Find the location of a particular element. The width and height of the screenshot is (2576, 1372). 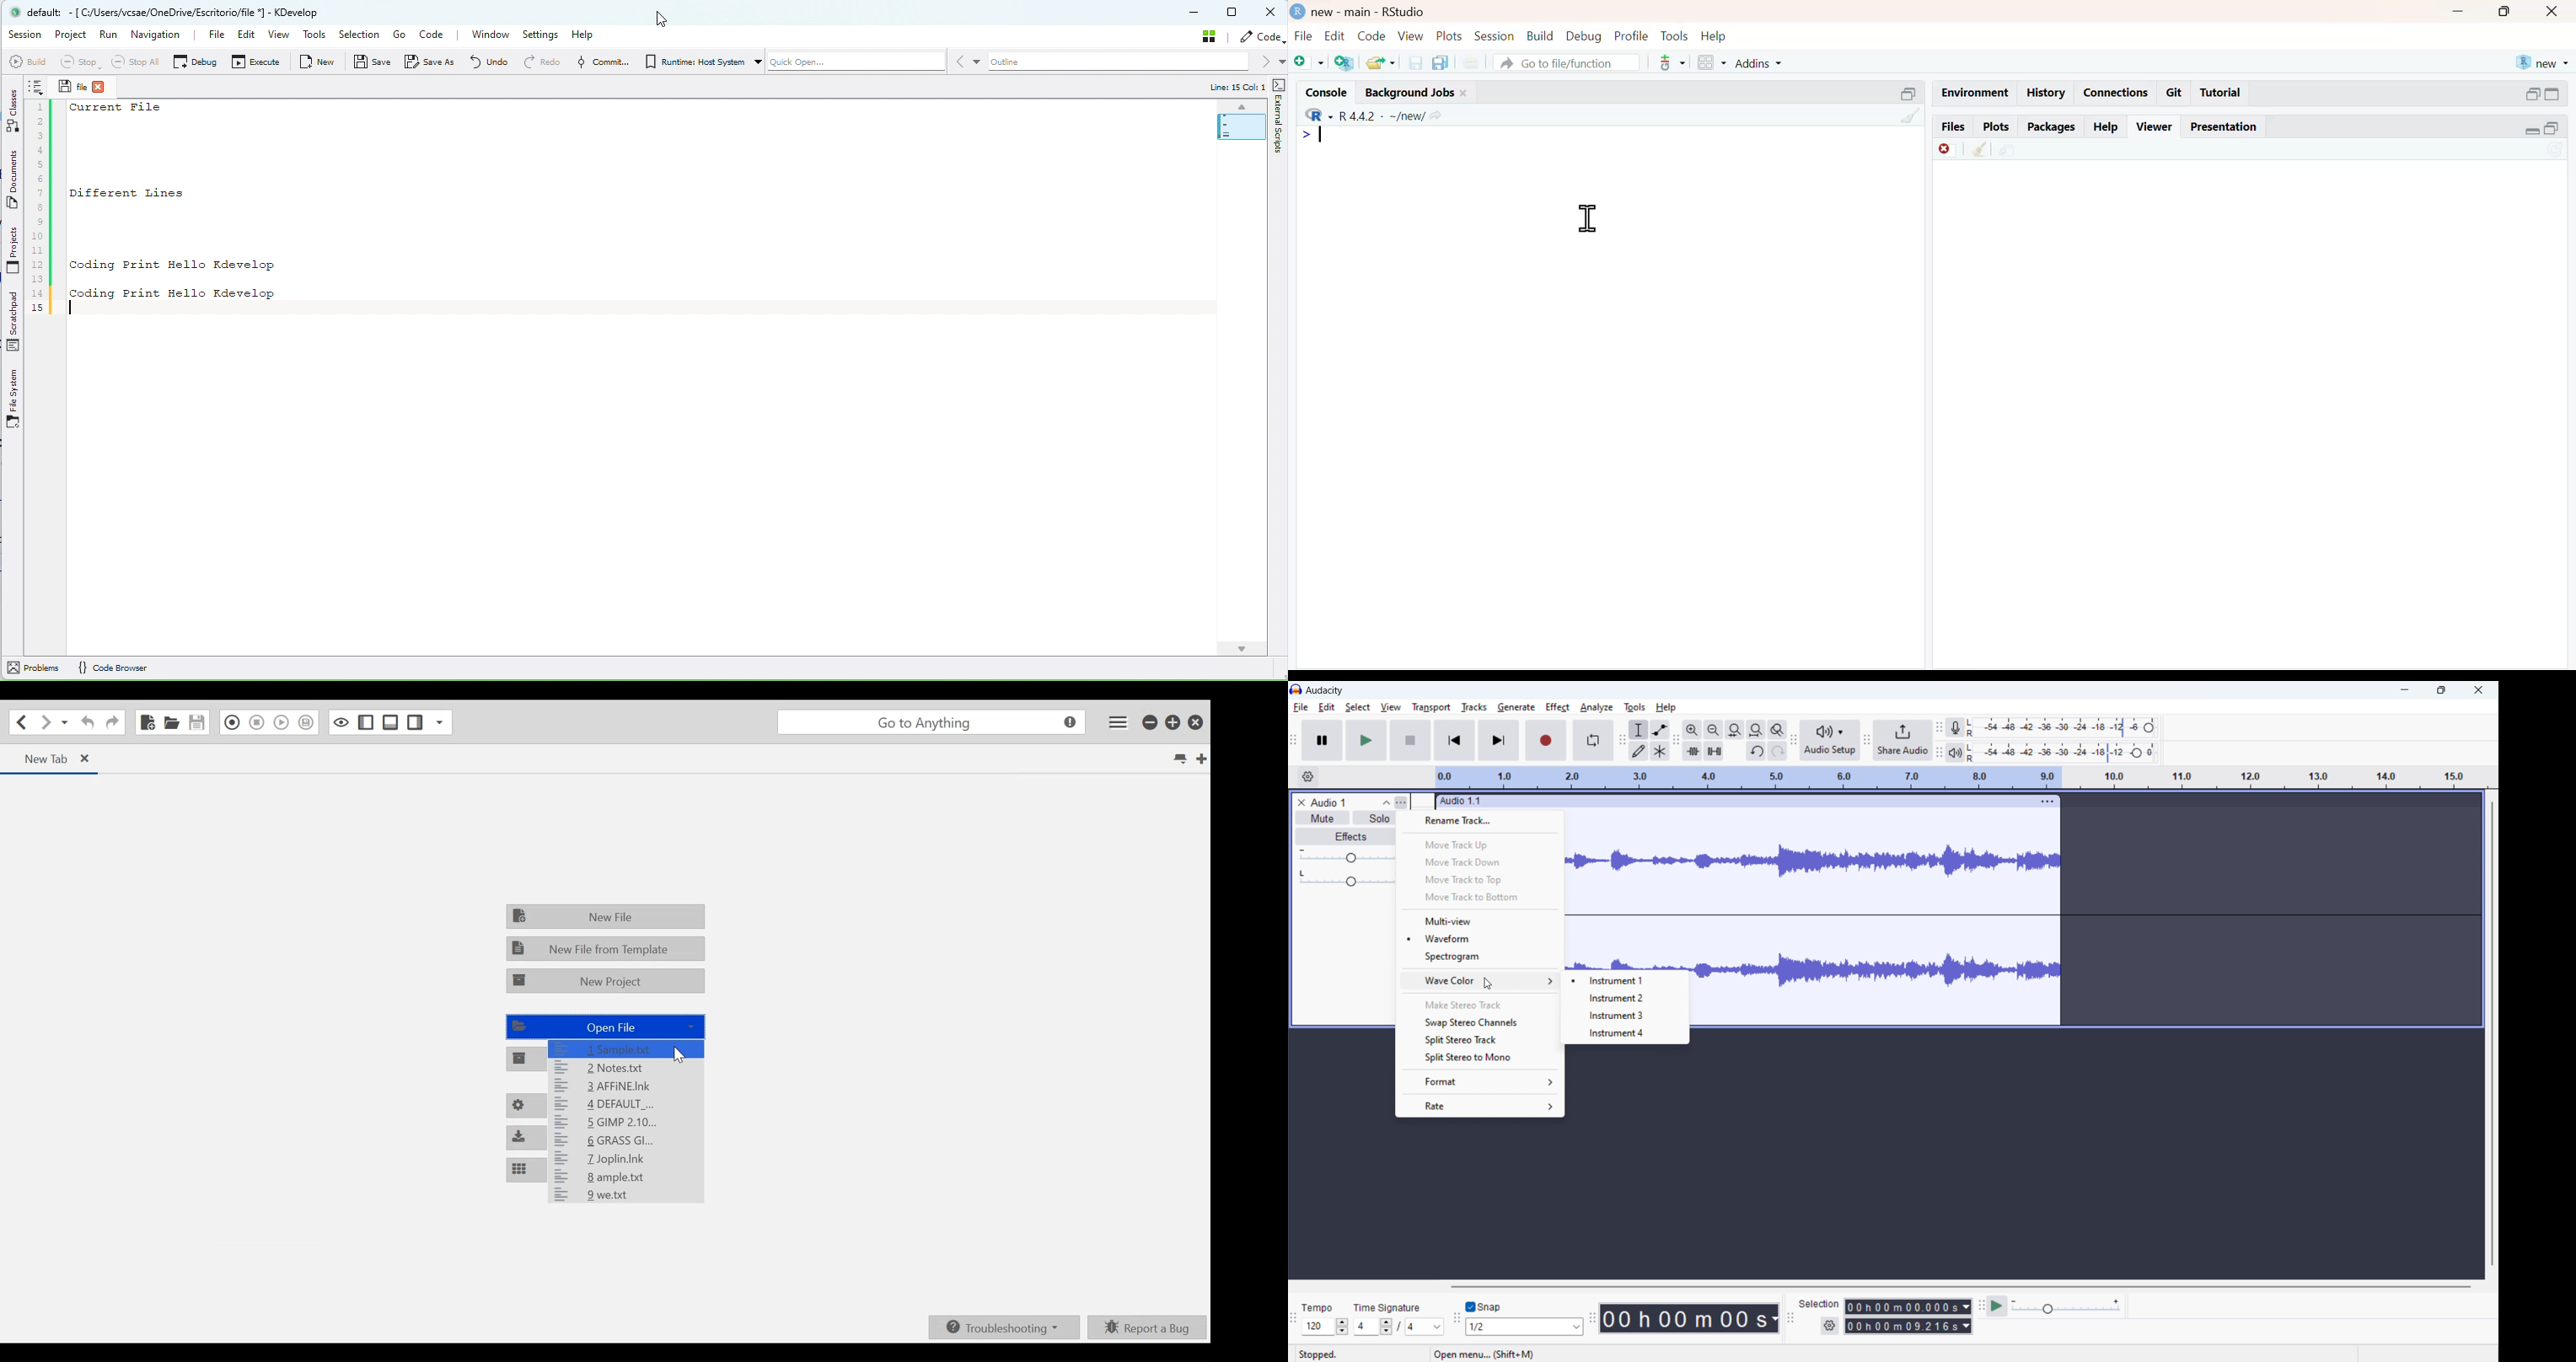

minimize is located at coordinates (2399, 690).